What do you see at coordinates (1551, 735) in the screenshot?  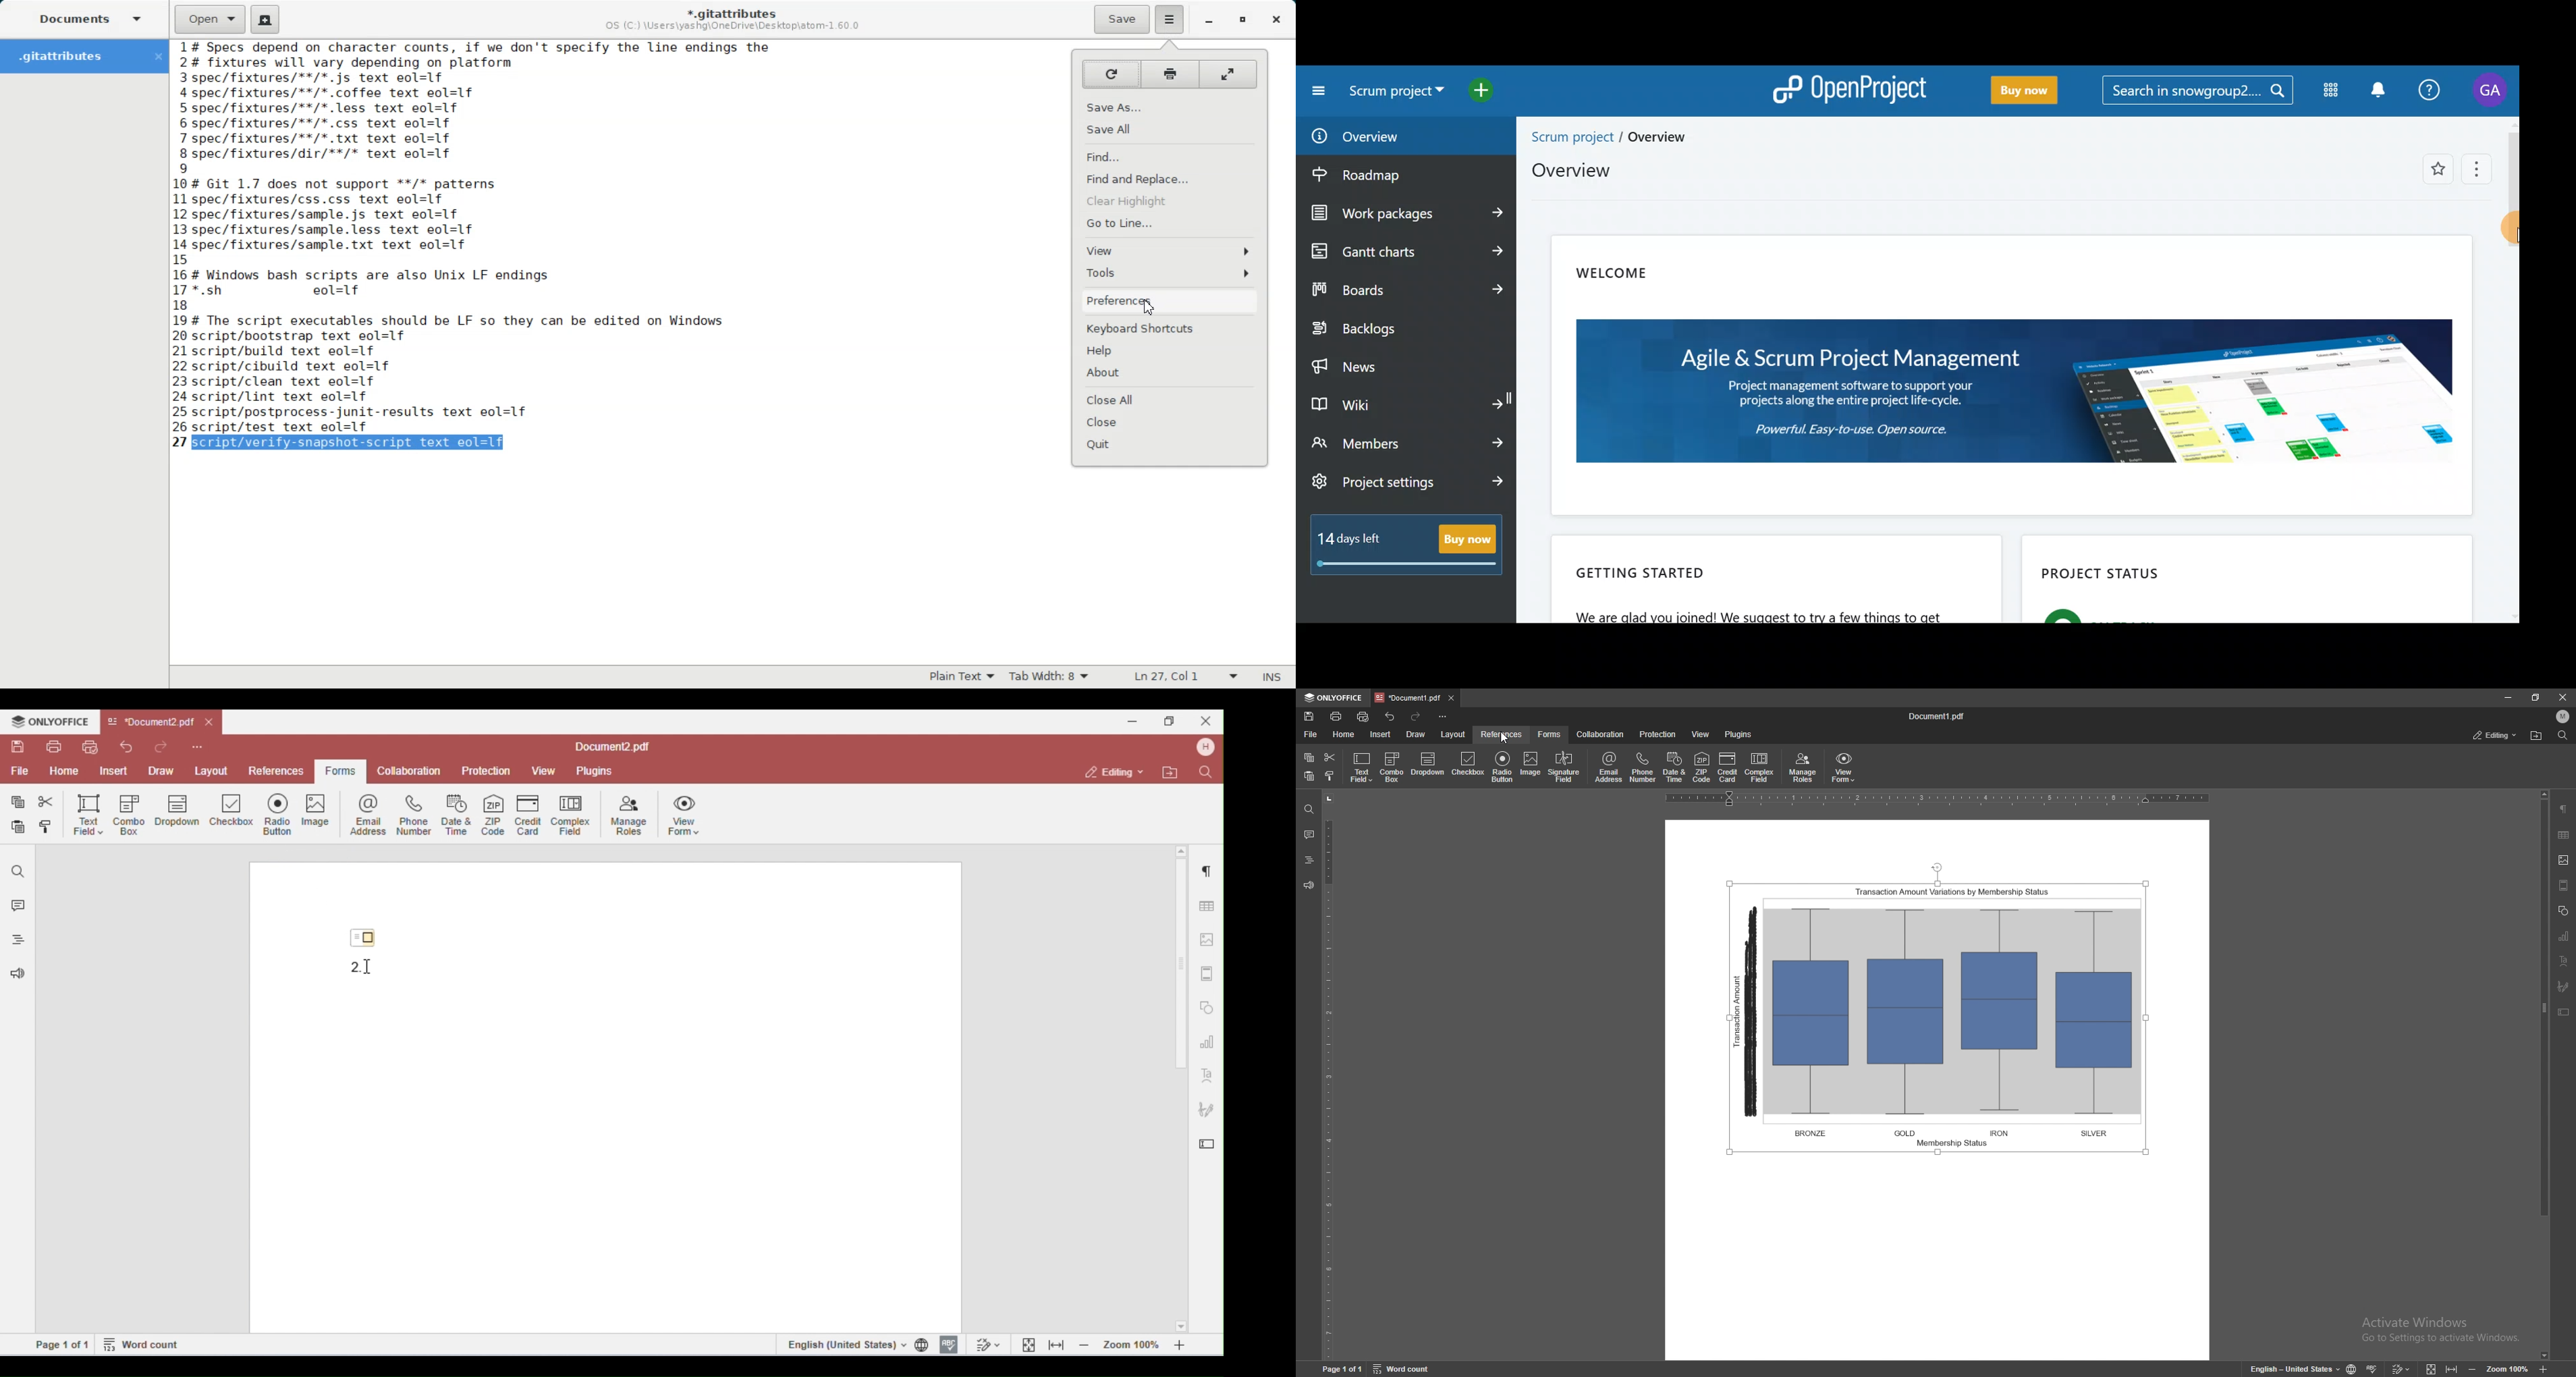 I see `forms` at bounding box center [1551, 735].